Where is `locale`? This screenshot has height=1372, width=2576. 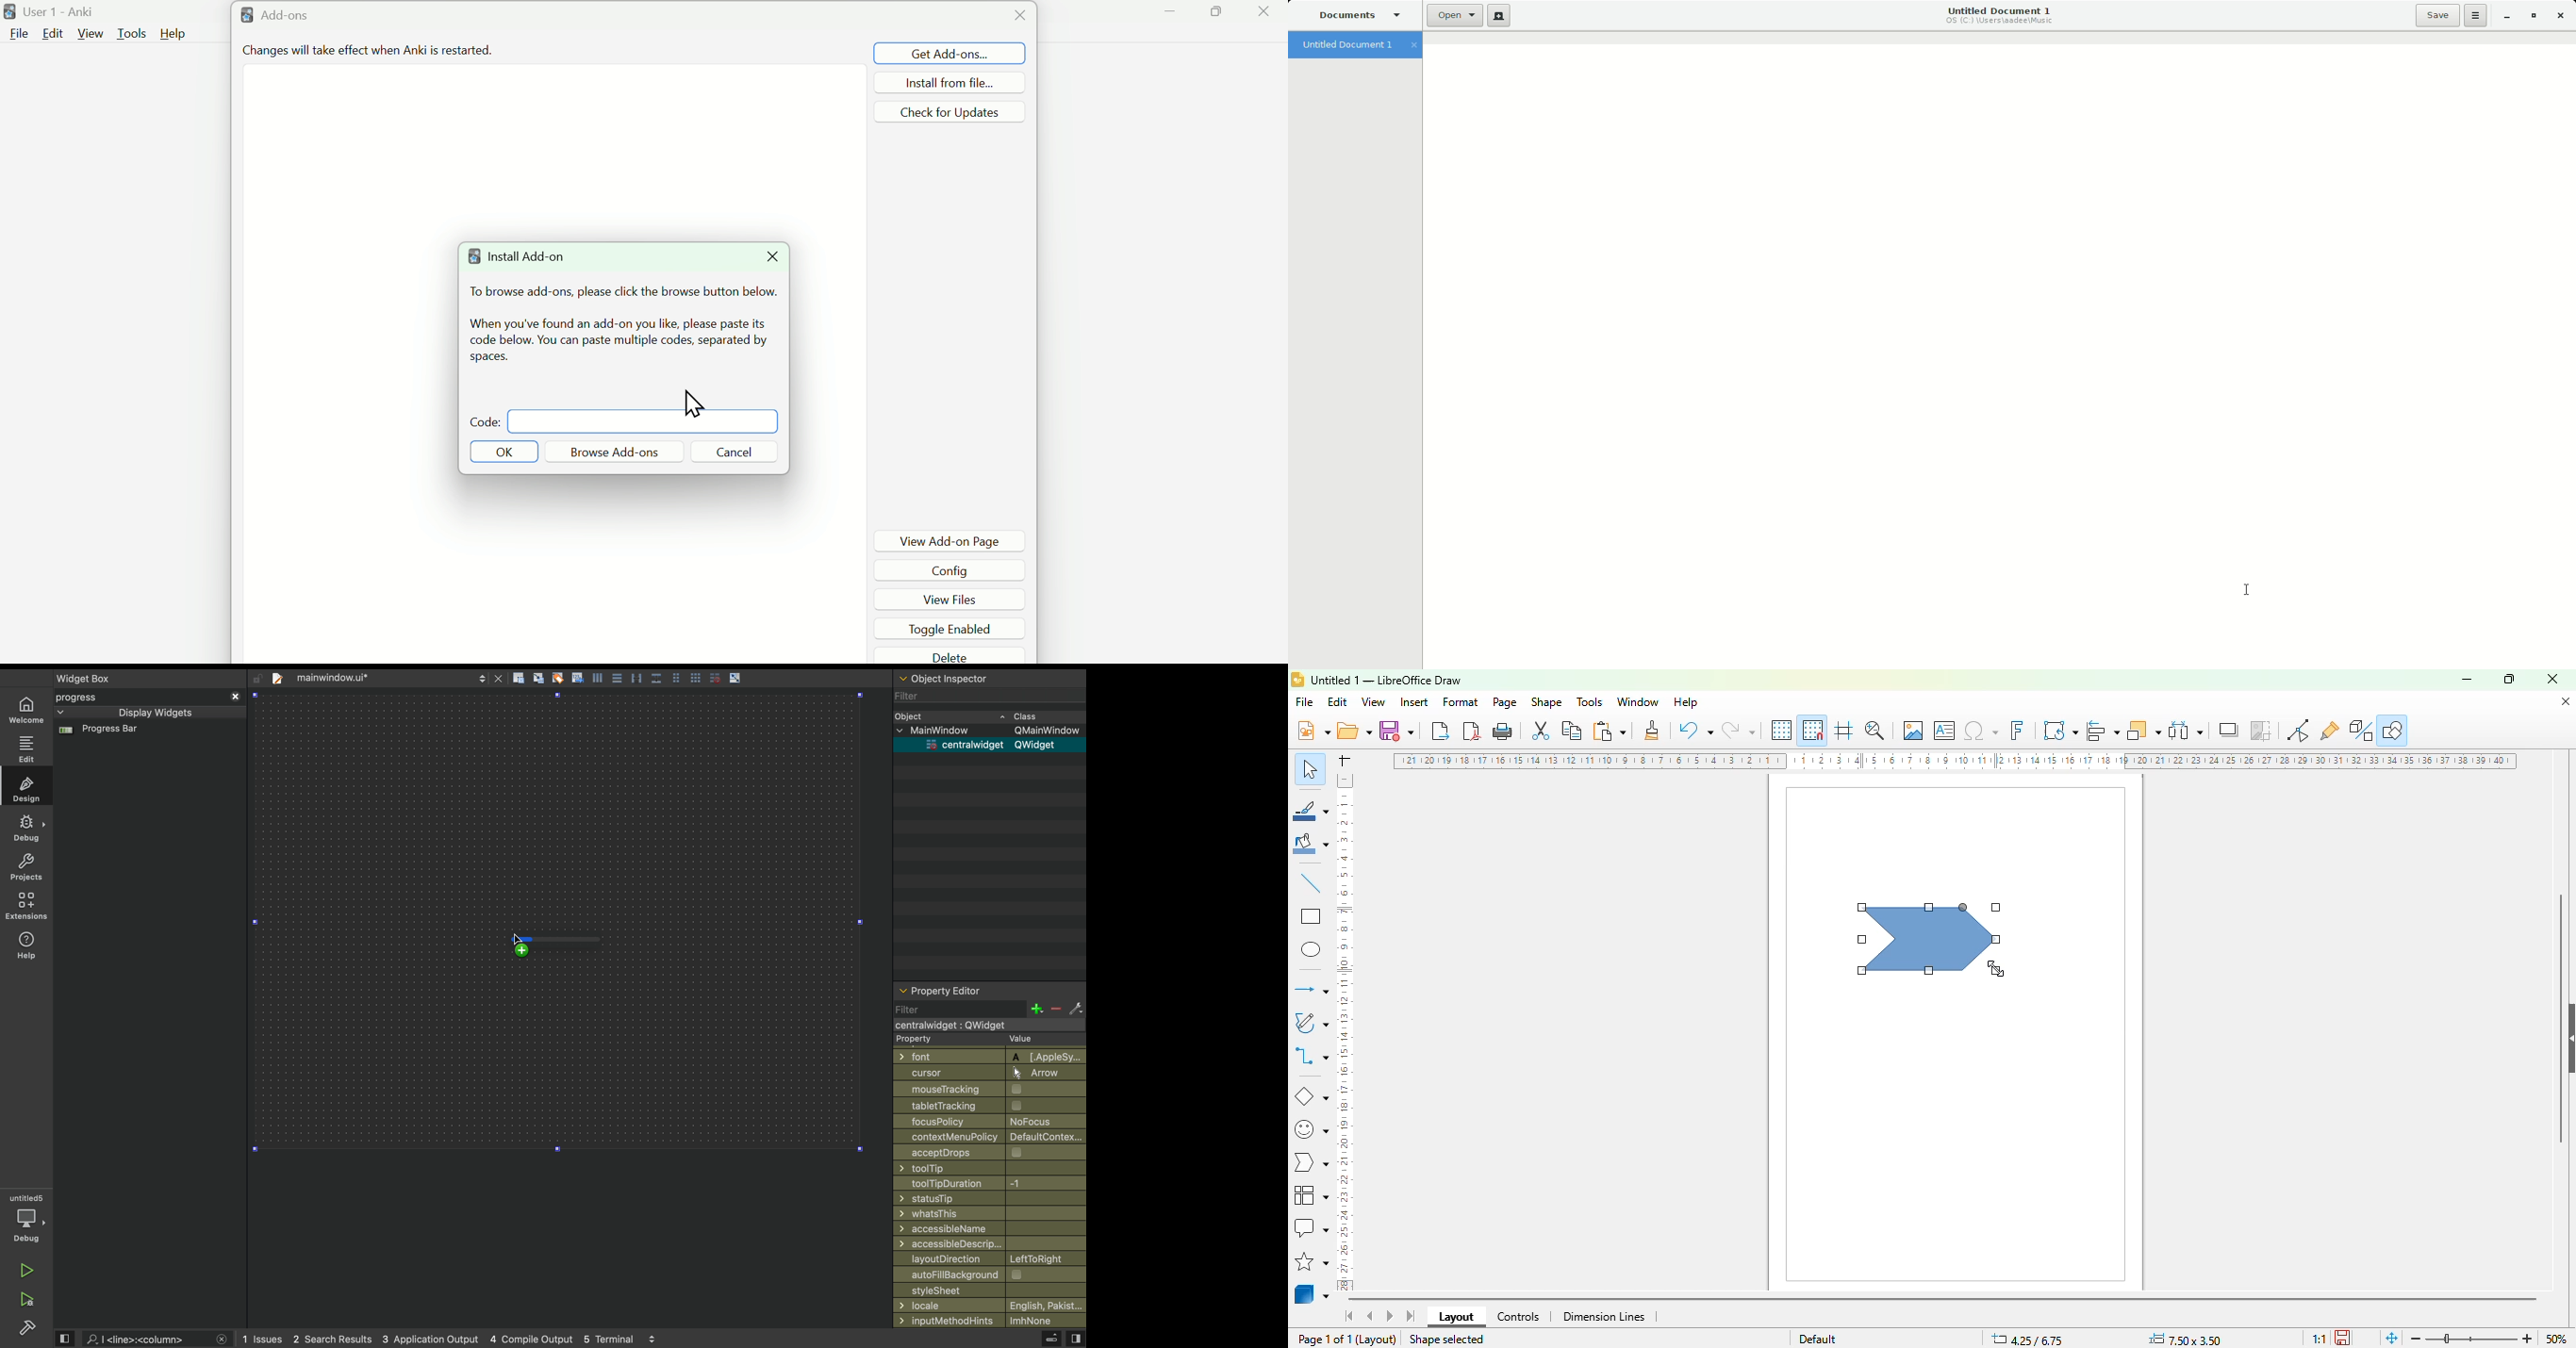
locale is located at coordinates (990, 1305).